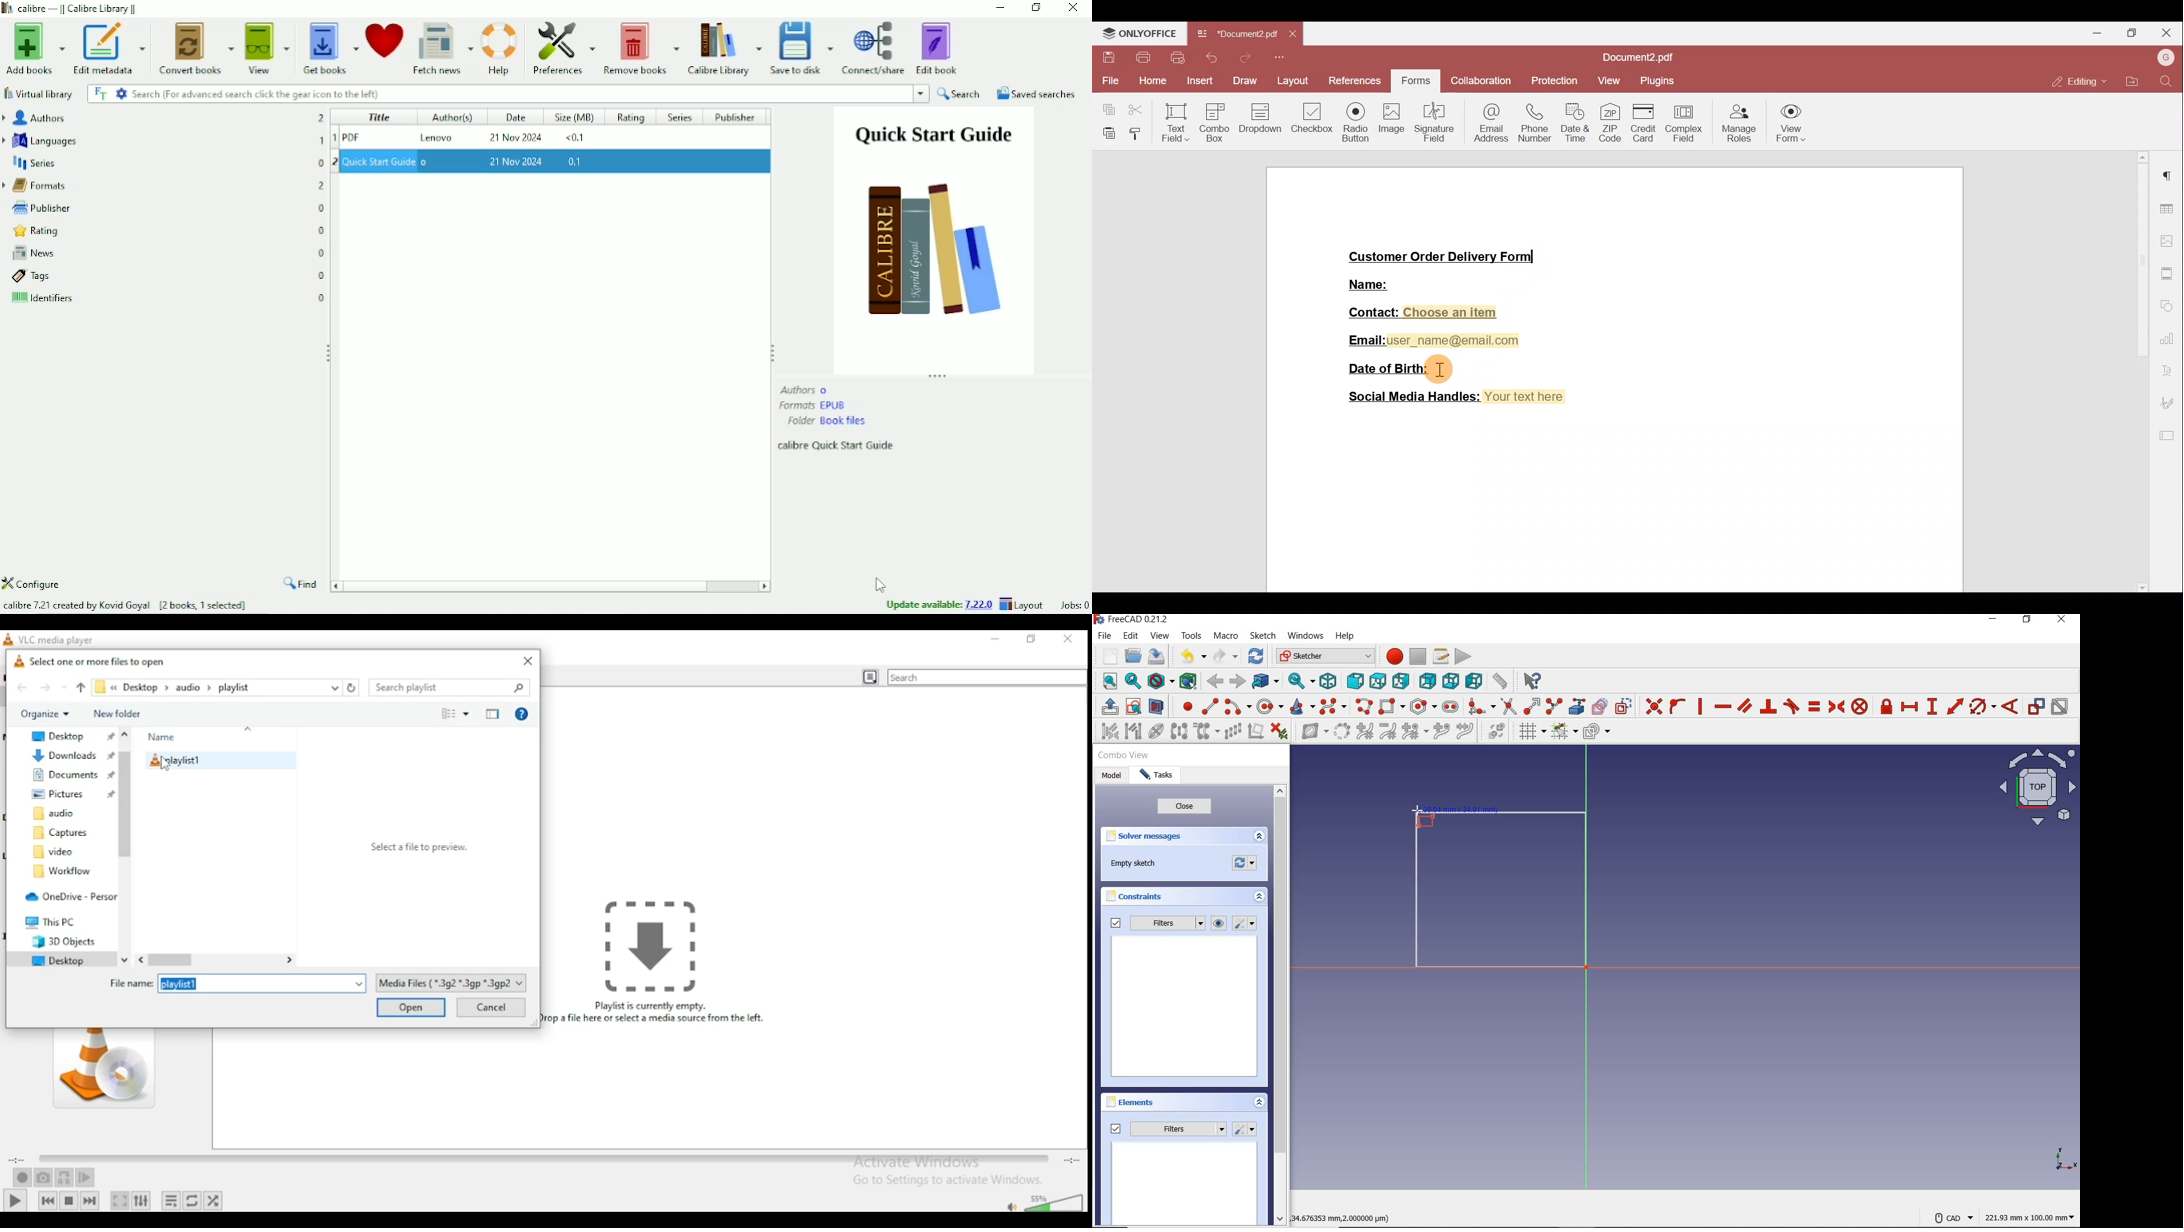 This screenshot has height=1232, width=2184. I want to click on extend edge, so click(1532, 706).